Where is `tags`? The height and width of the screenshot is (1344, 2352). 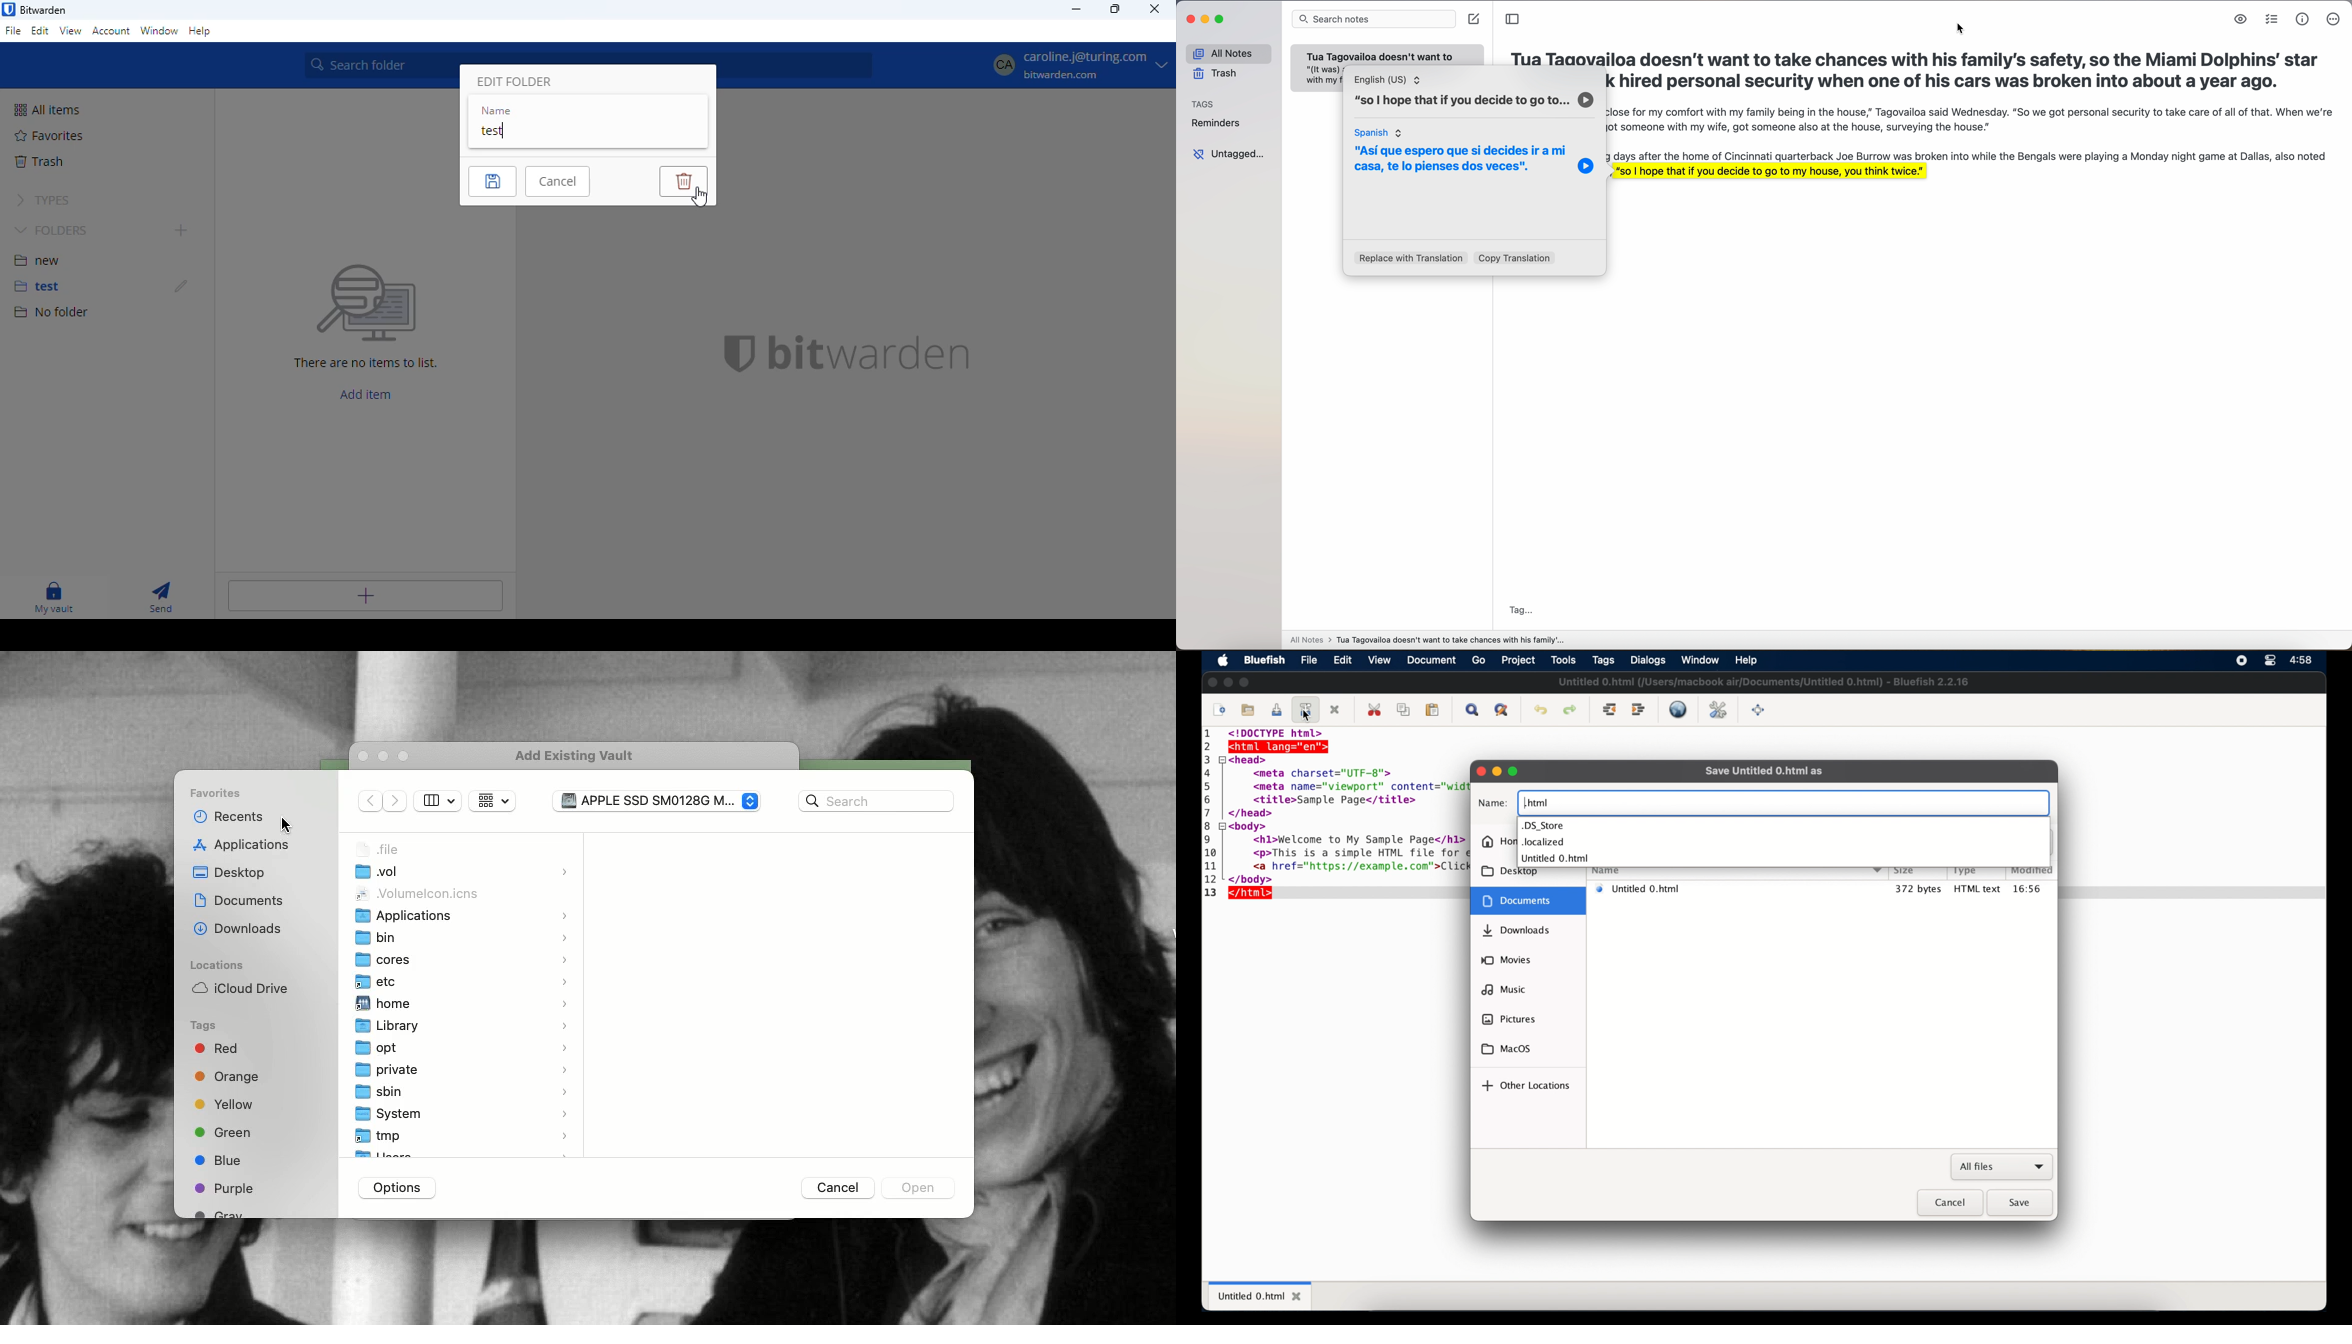 tags is located at coordinates (1204, 104).